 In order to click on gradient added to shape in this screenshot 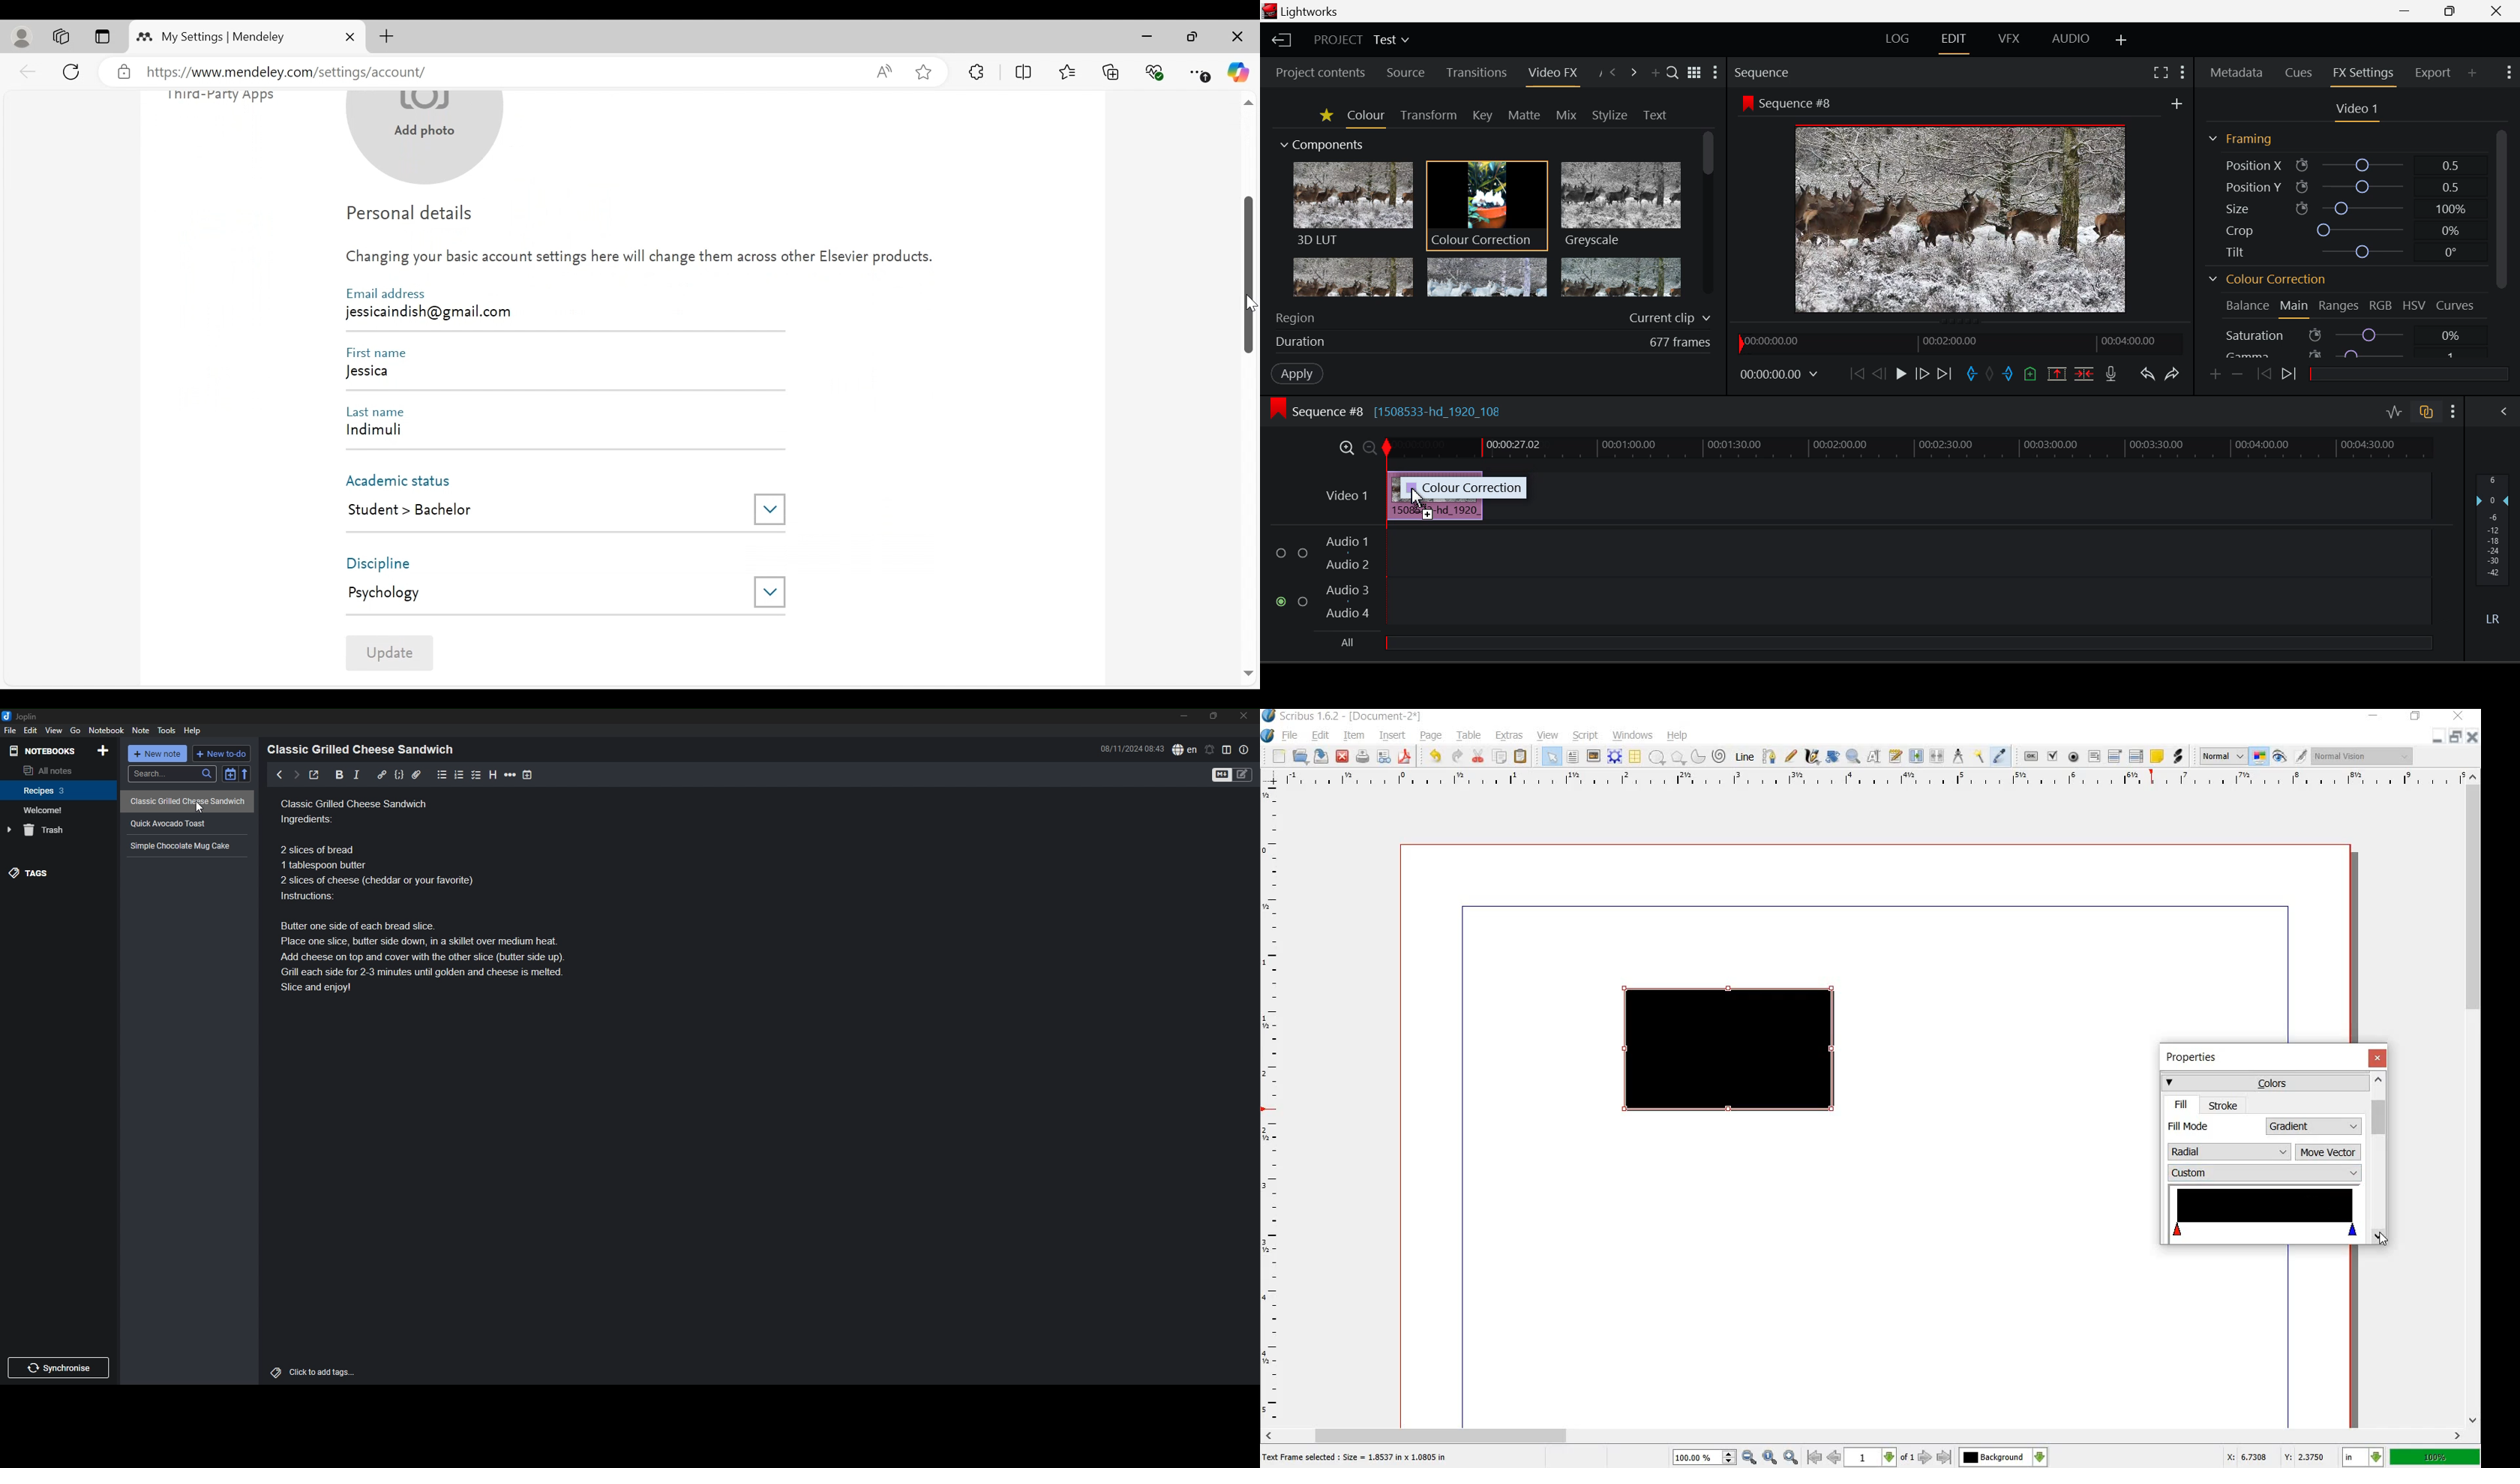, I will do `click(1732, 1051)`.